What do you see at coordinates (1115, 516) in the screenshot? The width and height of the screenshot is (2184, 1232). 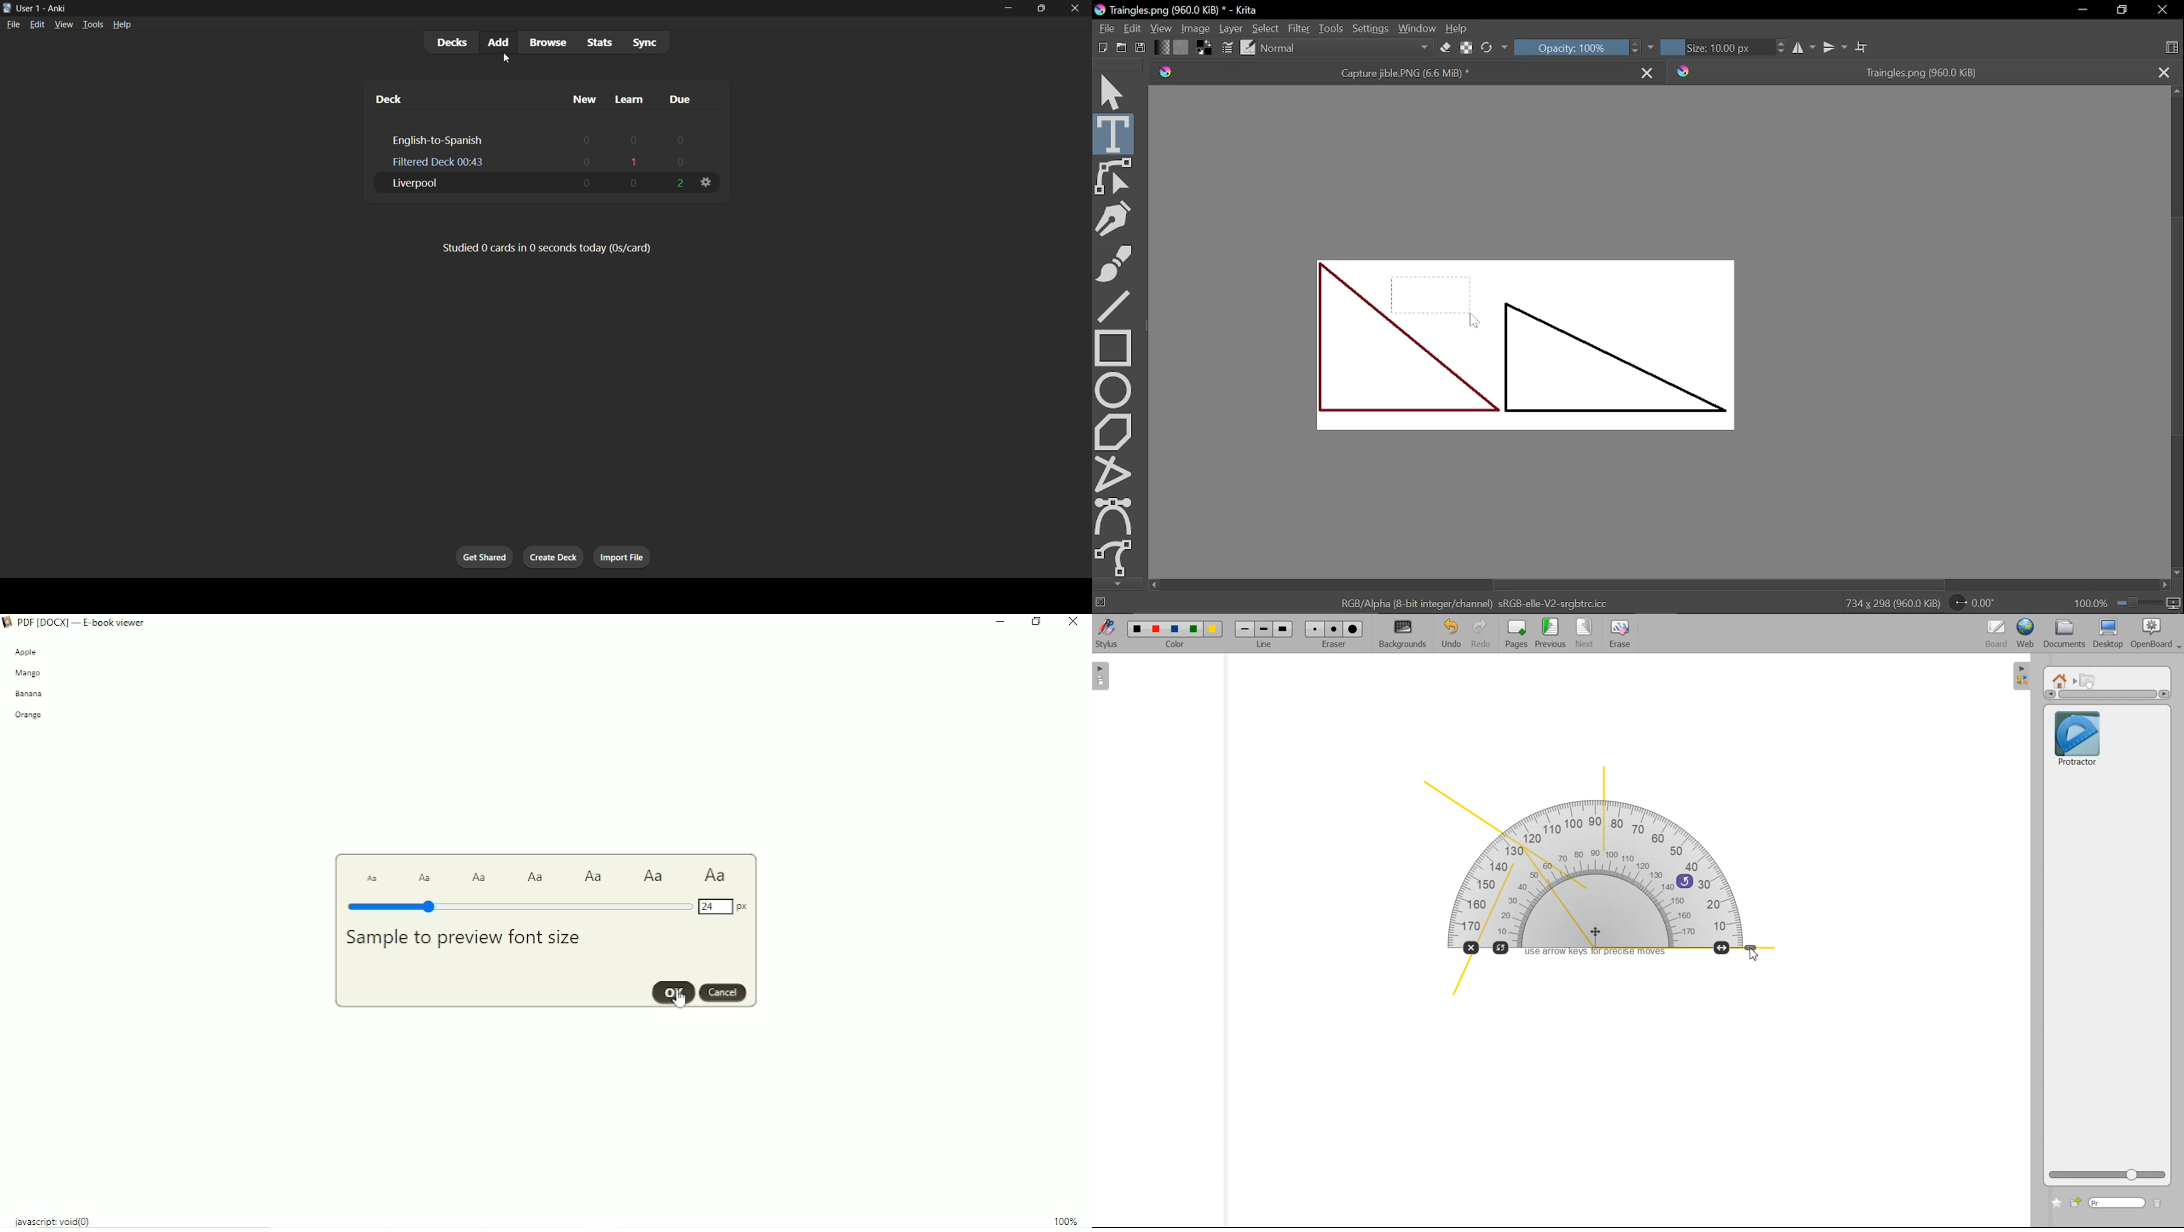 I see `Bezier curve tool` at bounding box center [1115, 516].